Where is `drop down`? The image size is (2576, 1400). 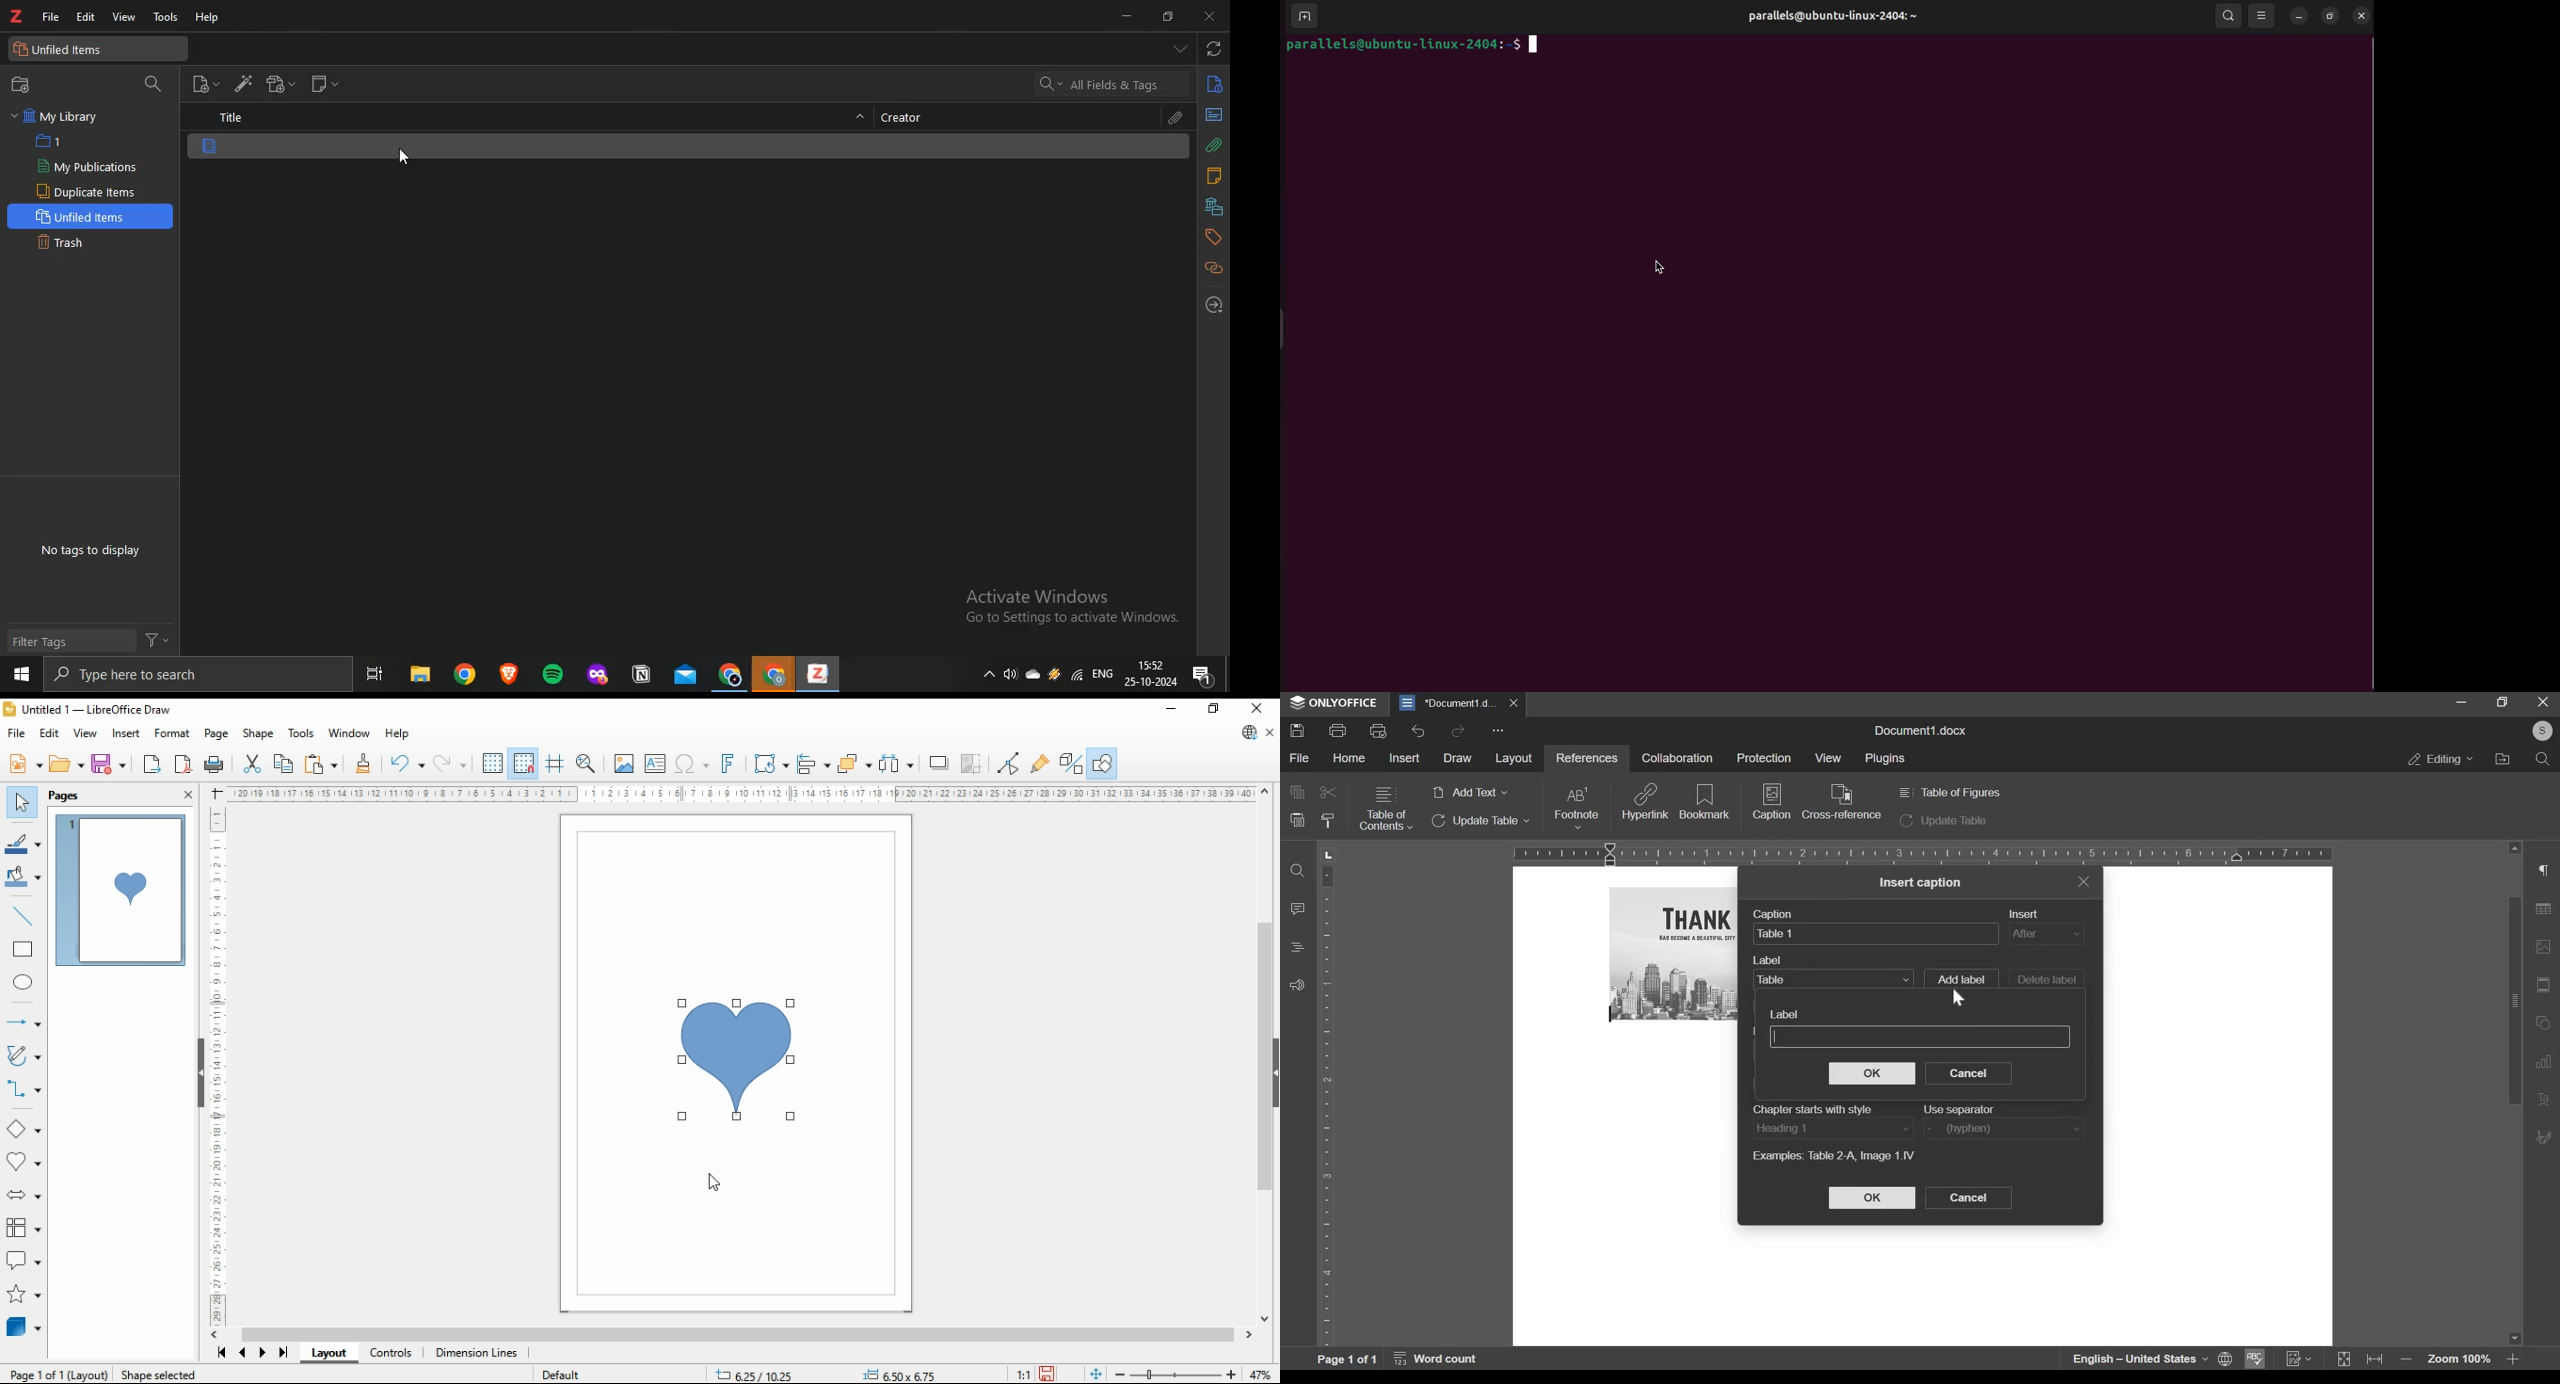 drop down is located at coordinates (1181, 49).